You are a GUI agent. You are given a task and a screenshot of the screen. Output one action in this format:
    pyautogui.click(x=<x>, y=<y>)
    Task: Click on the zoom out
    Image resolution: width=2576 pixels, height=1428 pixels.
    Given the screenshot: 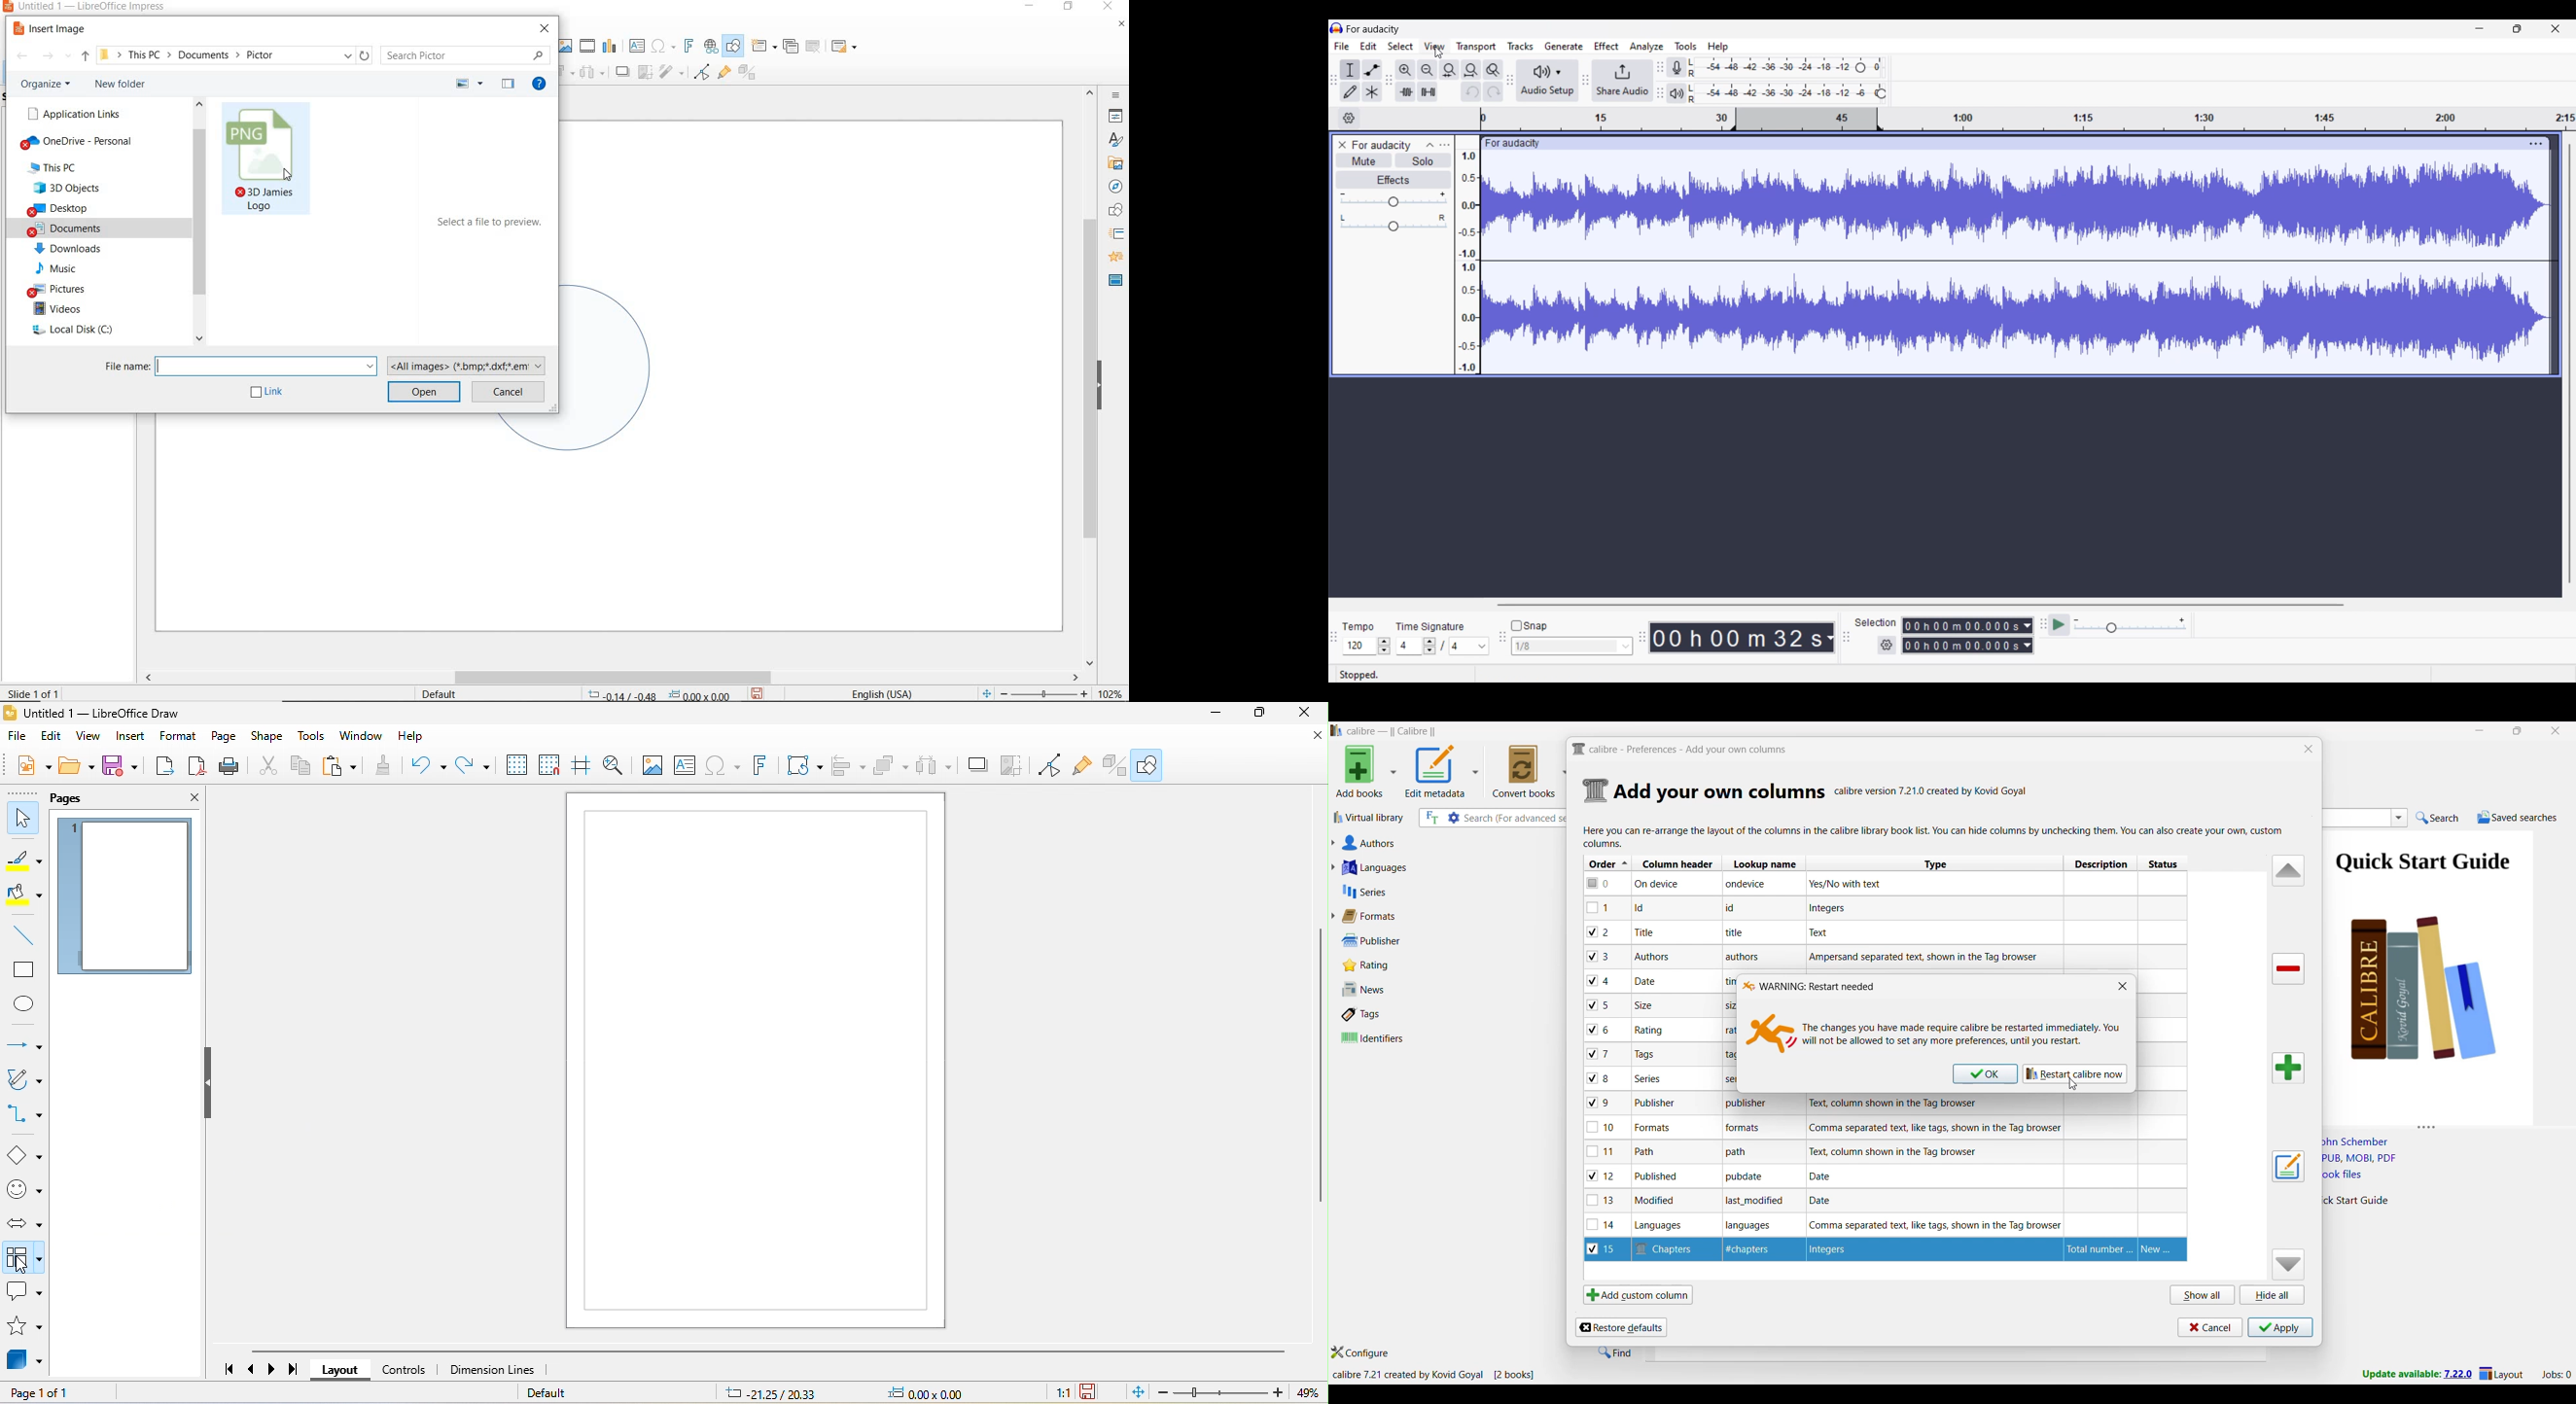 What is the action you would take?
    pyautogui.click(x=1162, y=1394)
    